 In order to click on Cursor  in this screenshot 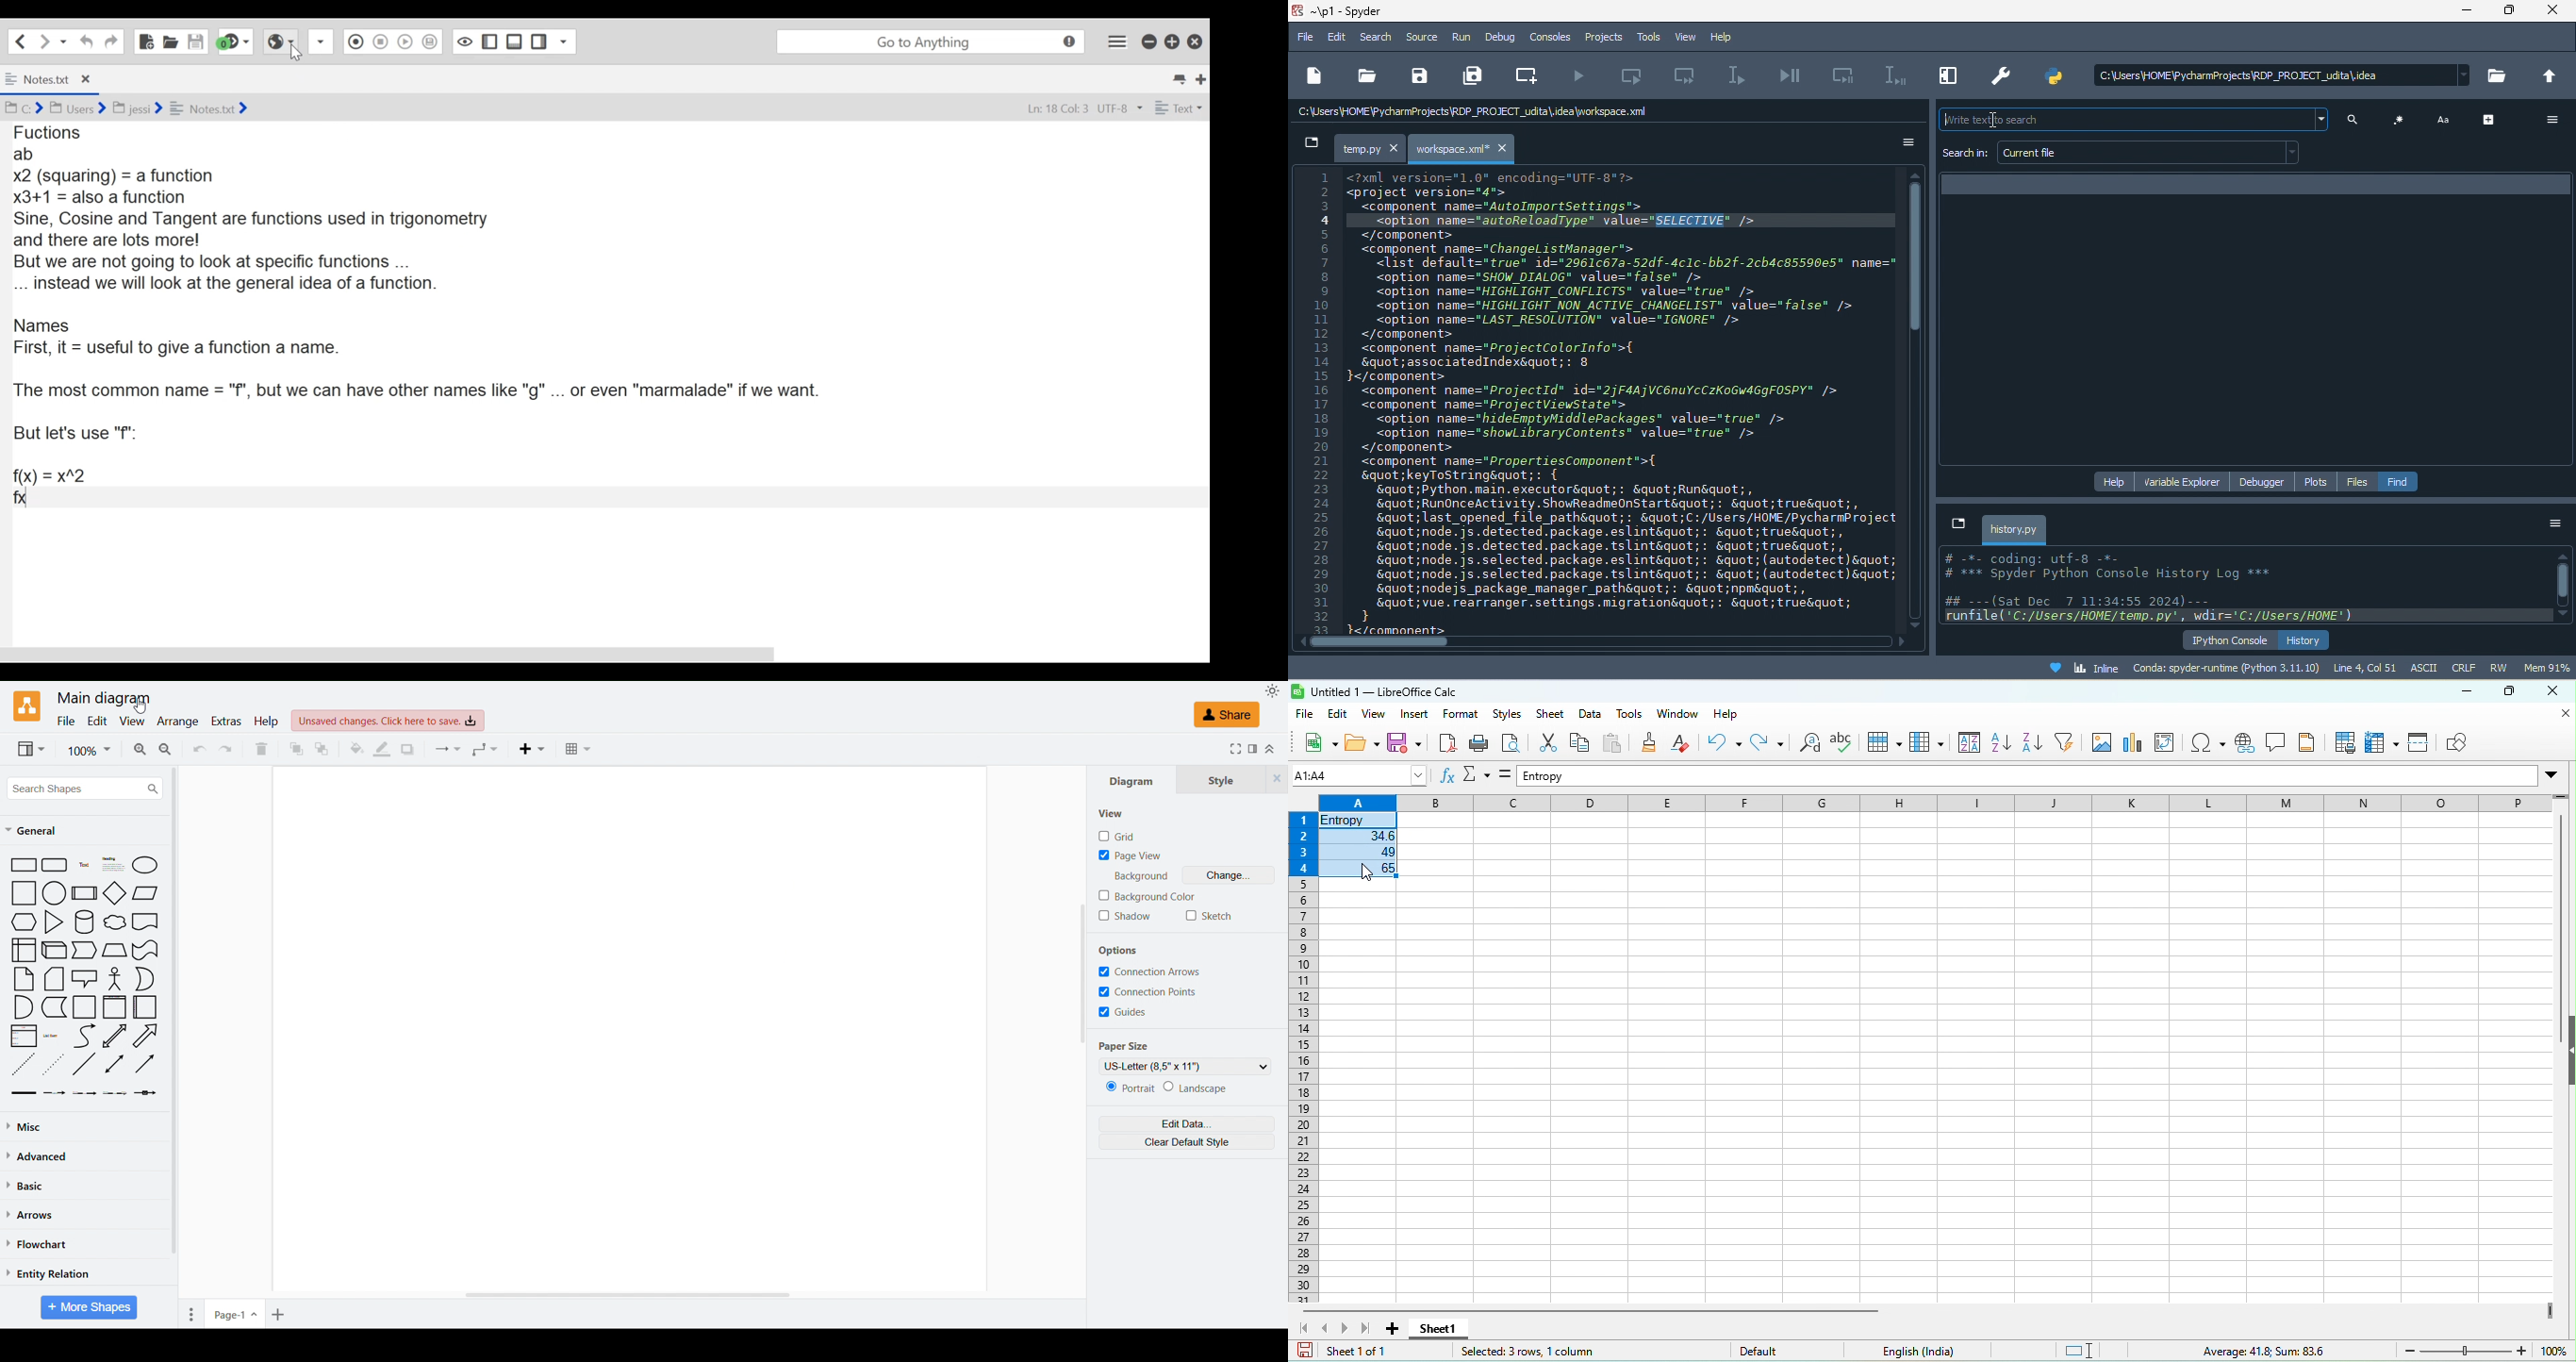, I will do `click(141, 705)`.